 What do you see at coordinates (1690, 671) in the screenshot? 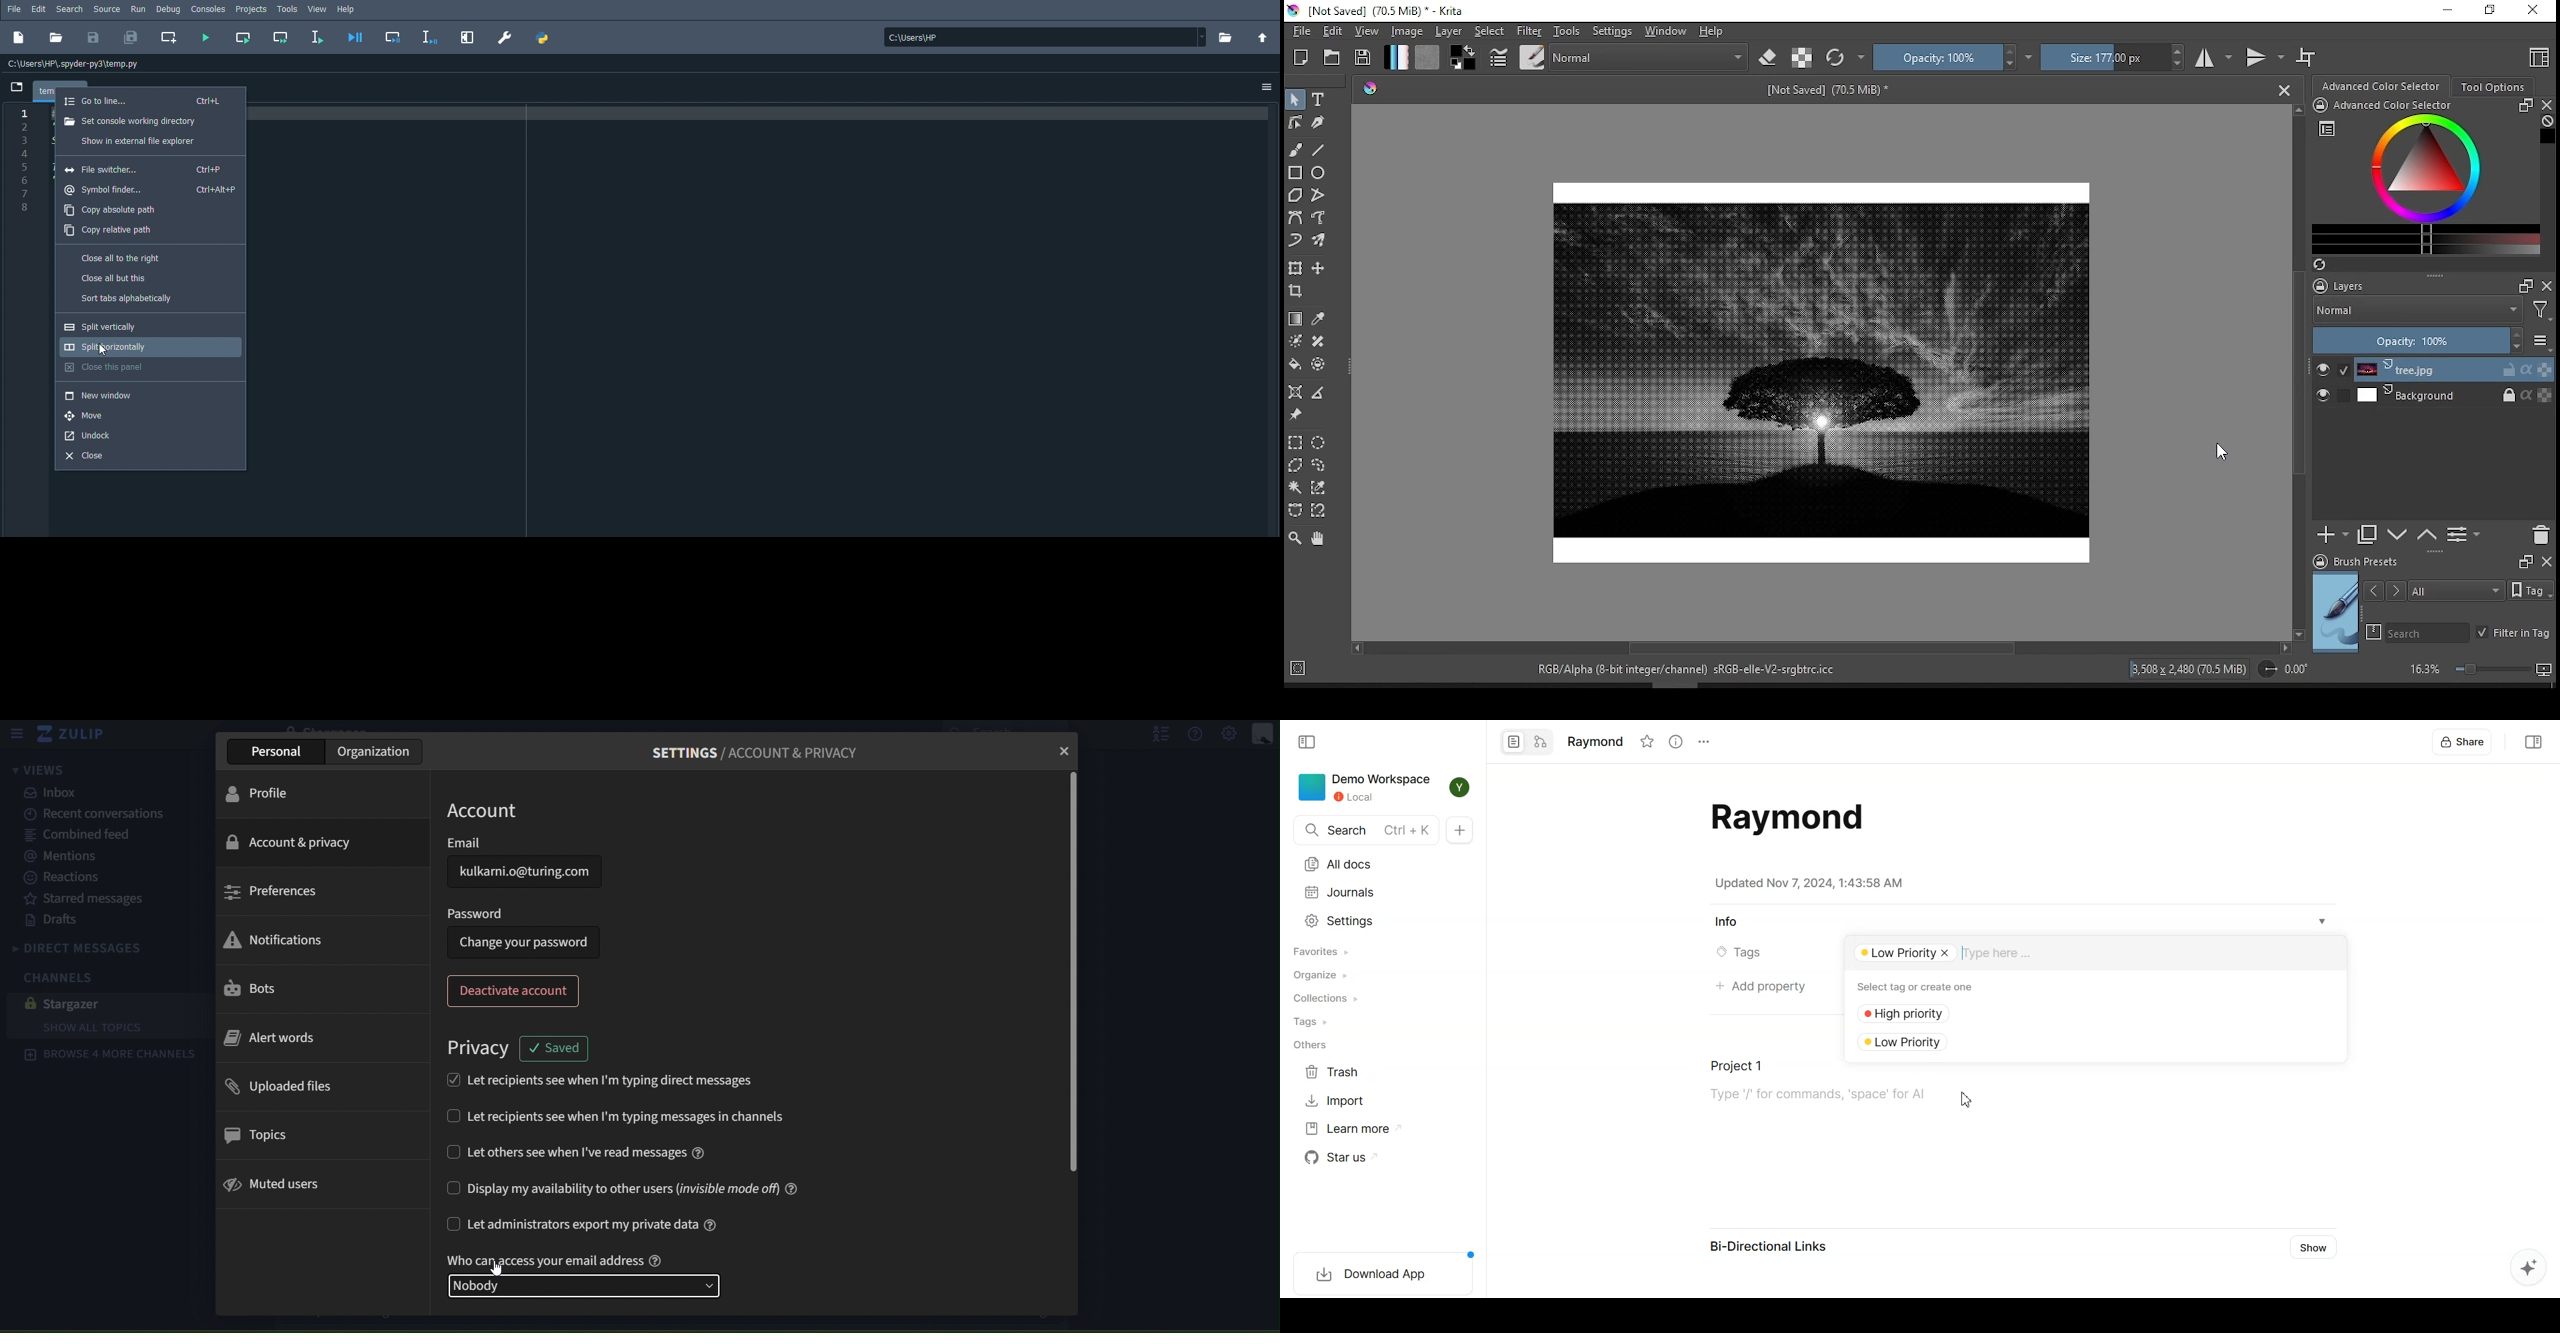
I see `text` at bounding box center [1690, 671].